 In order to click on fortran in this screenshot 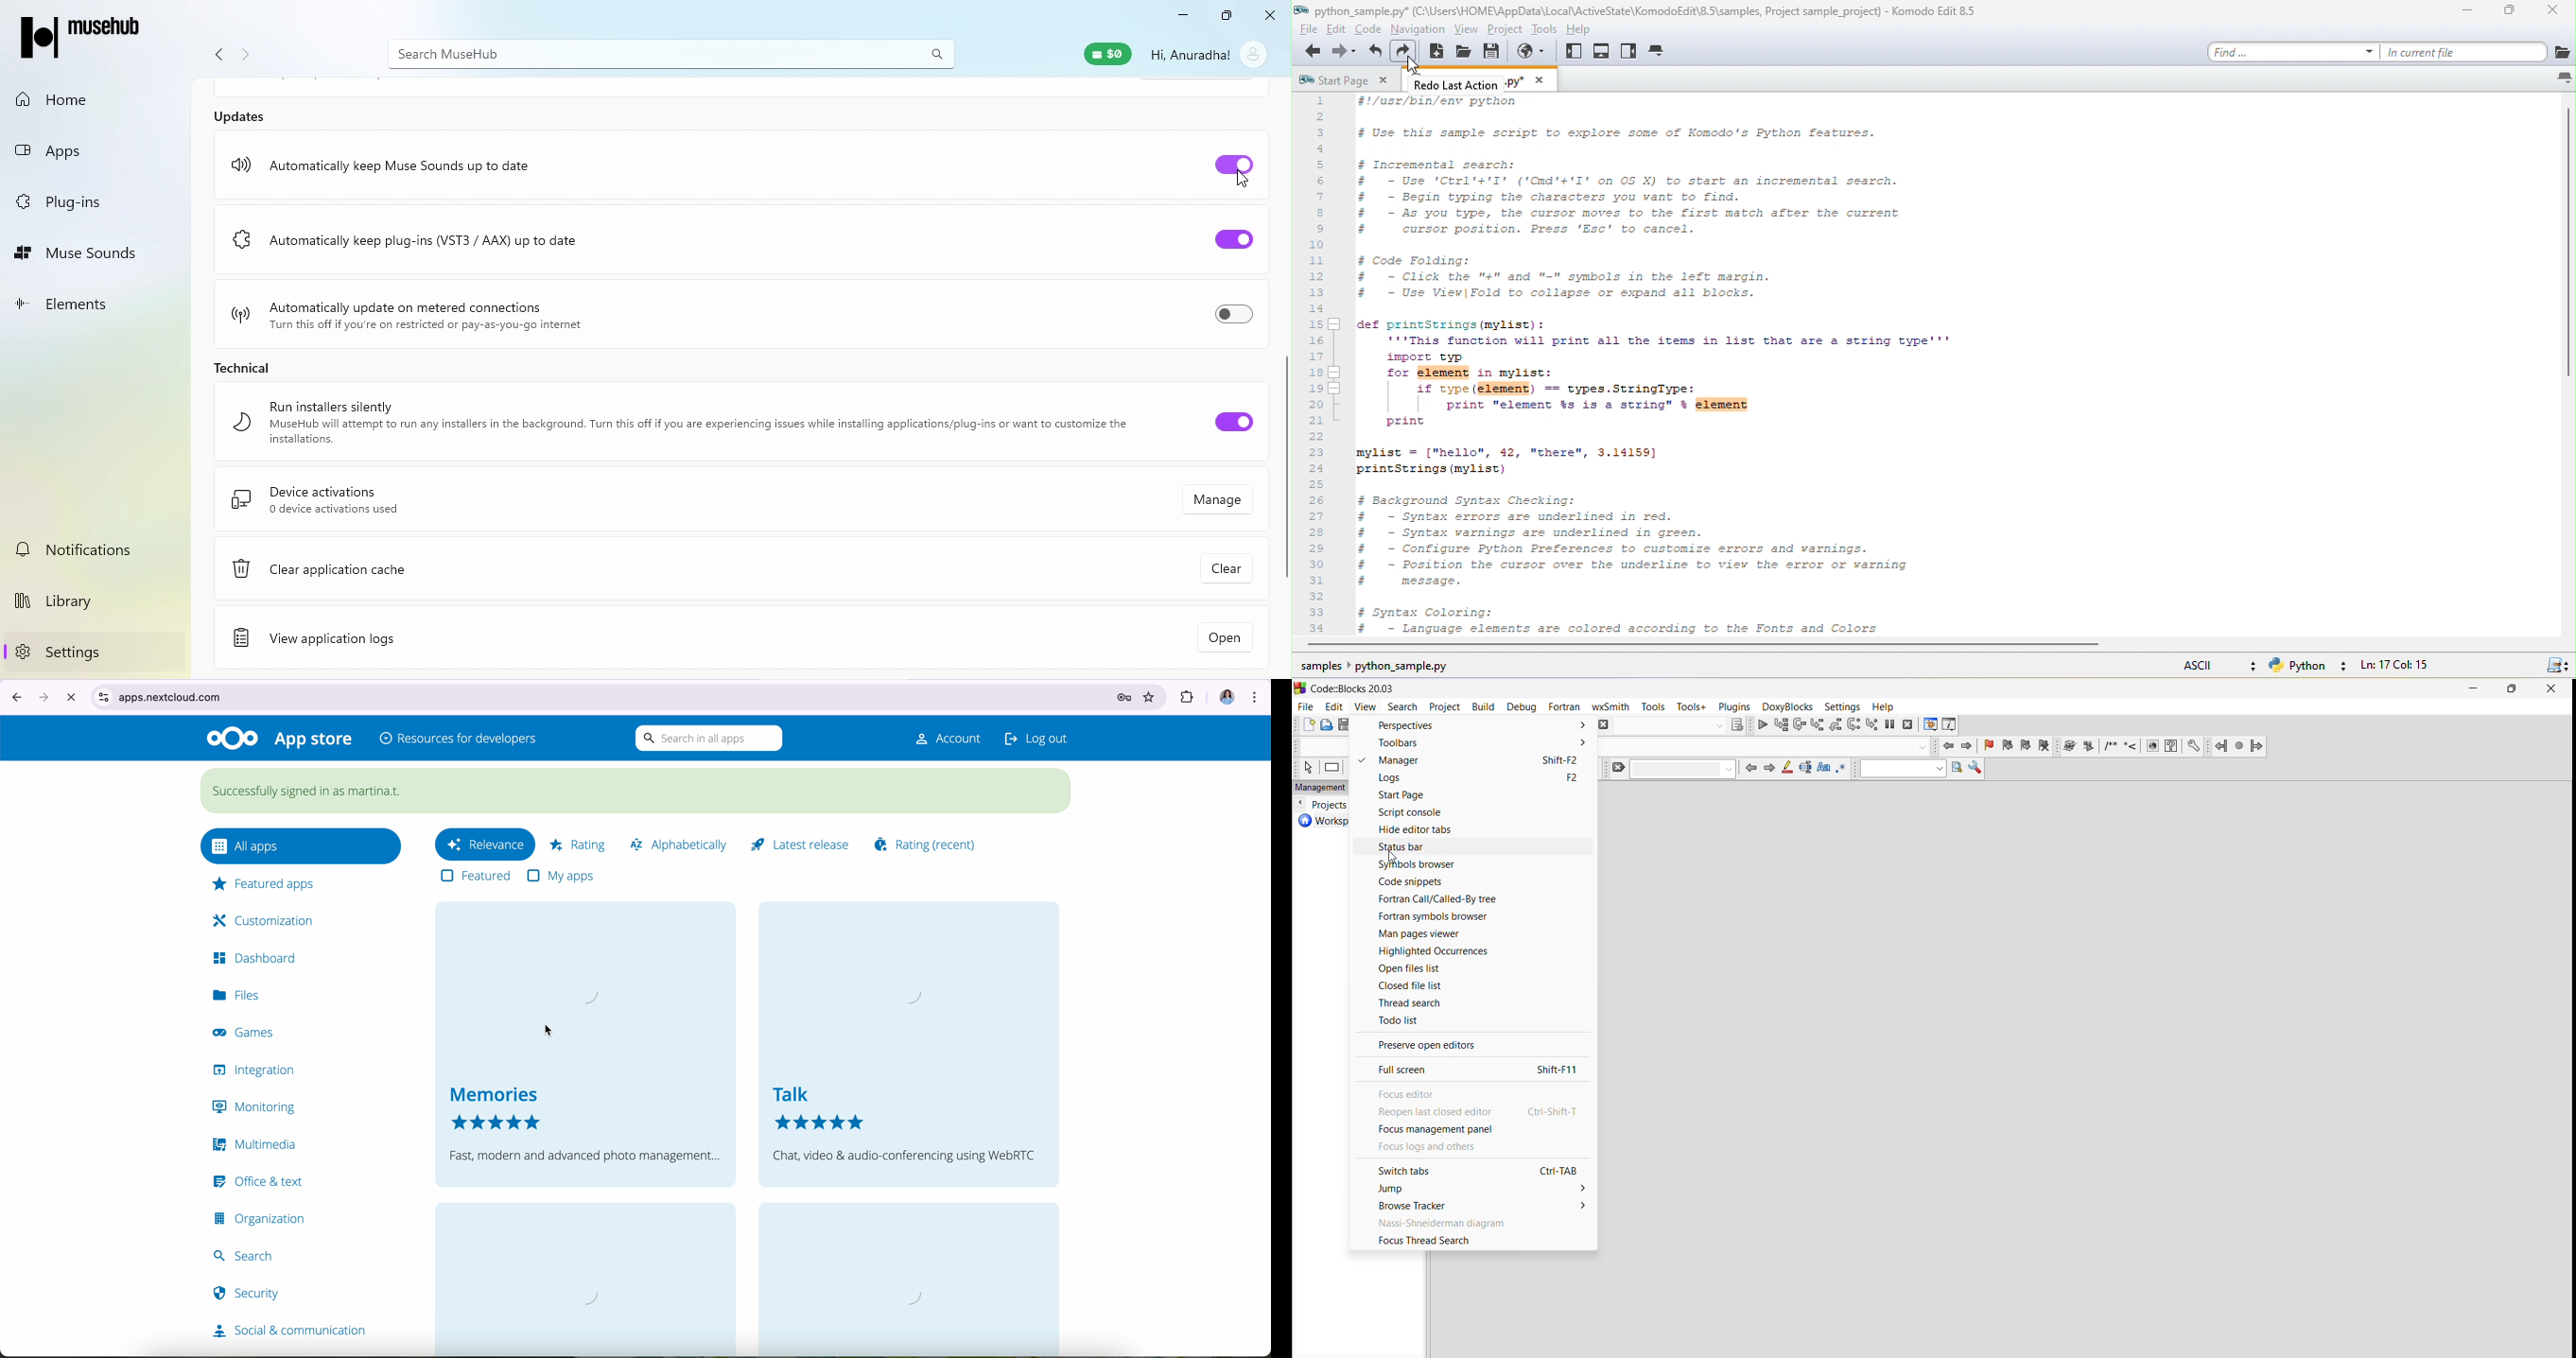, I will do `click(1565, 706)`.